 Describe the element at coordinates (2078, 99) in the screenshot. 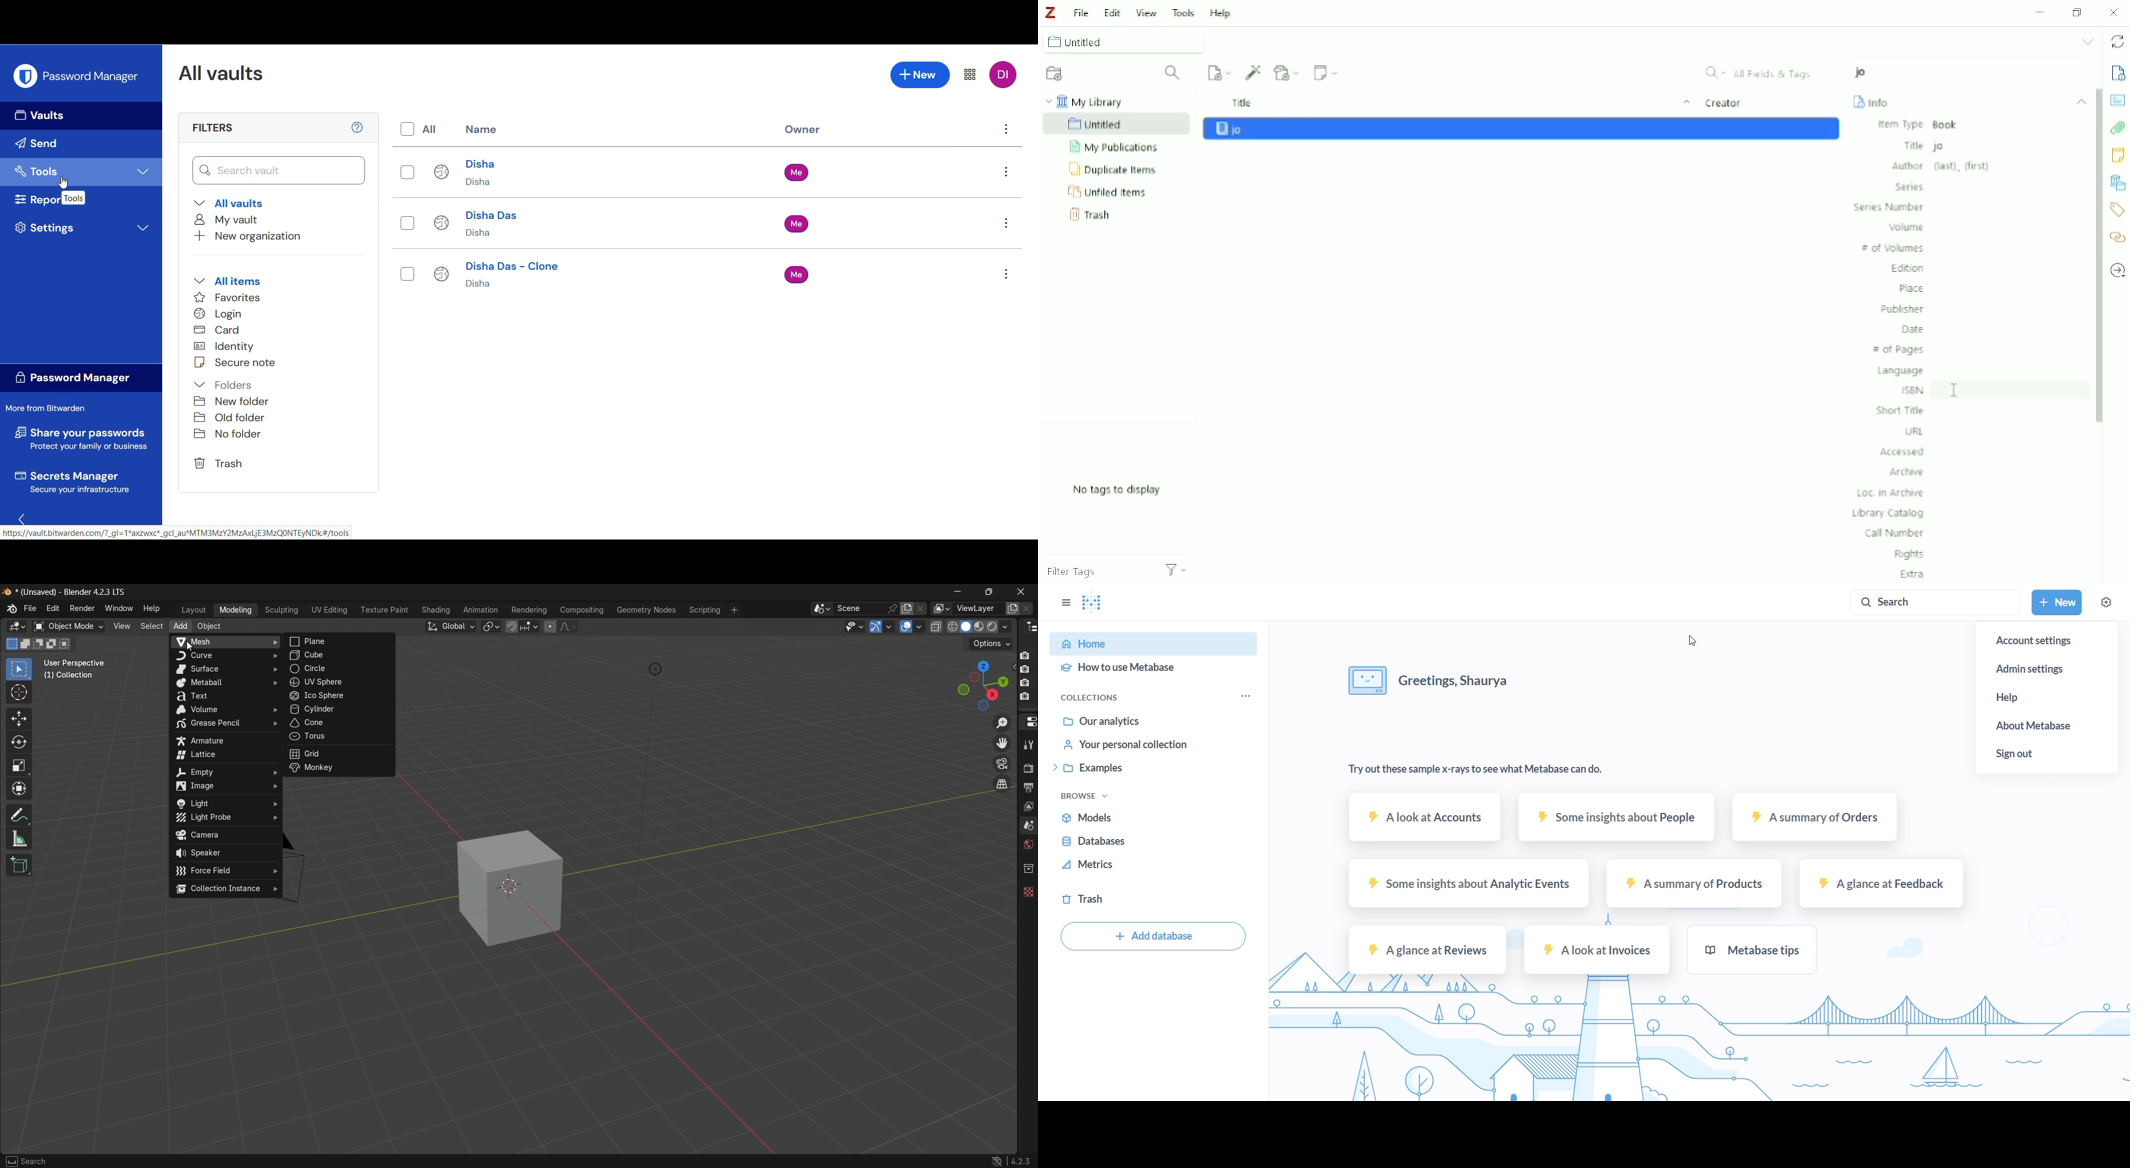

I see `Collapse section` at that location.